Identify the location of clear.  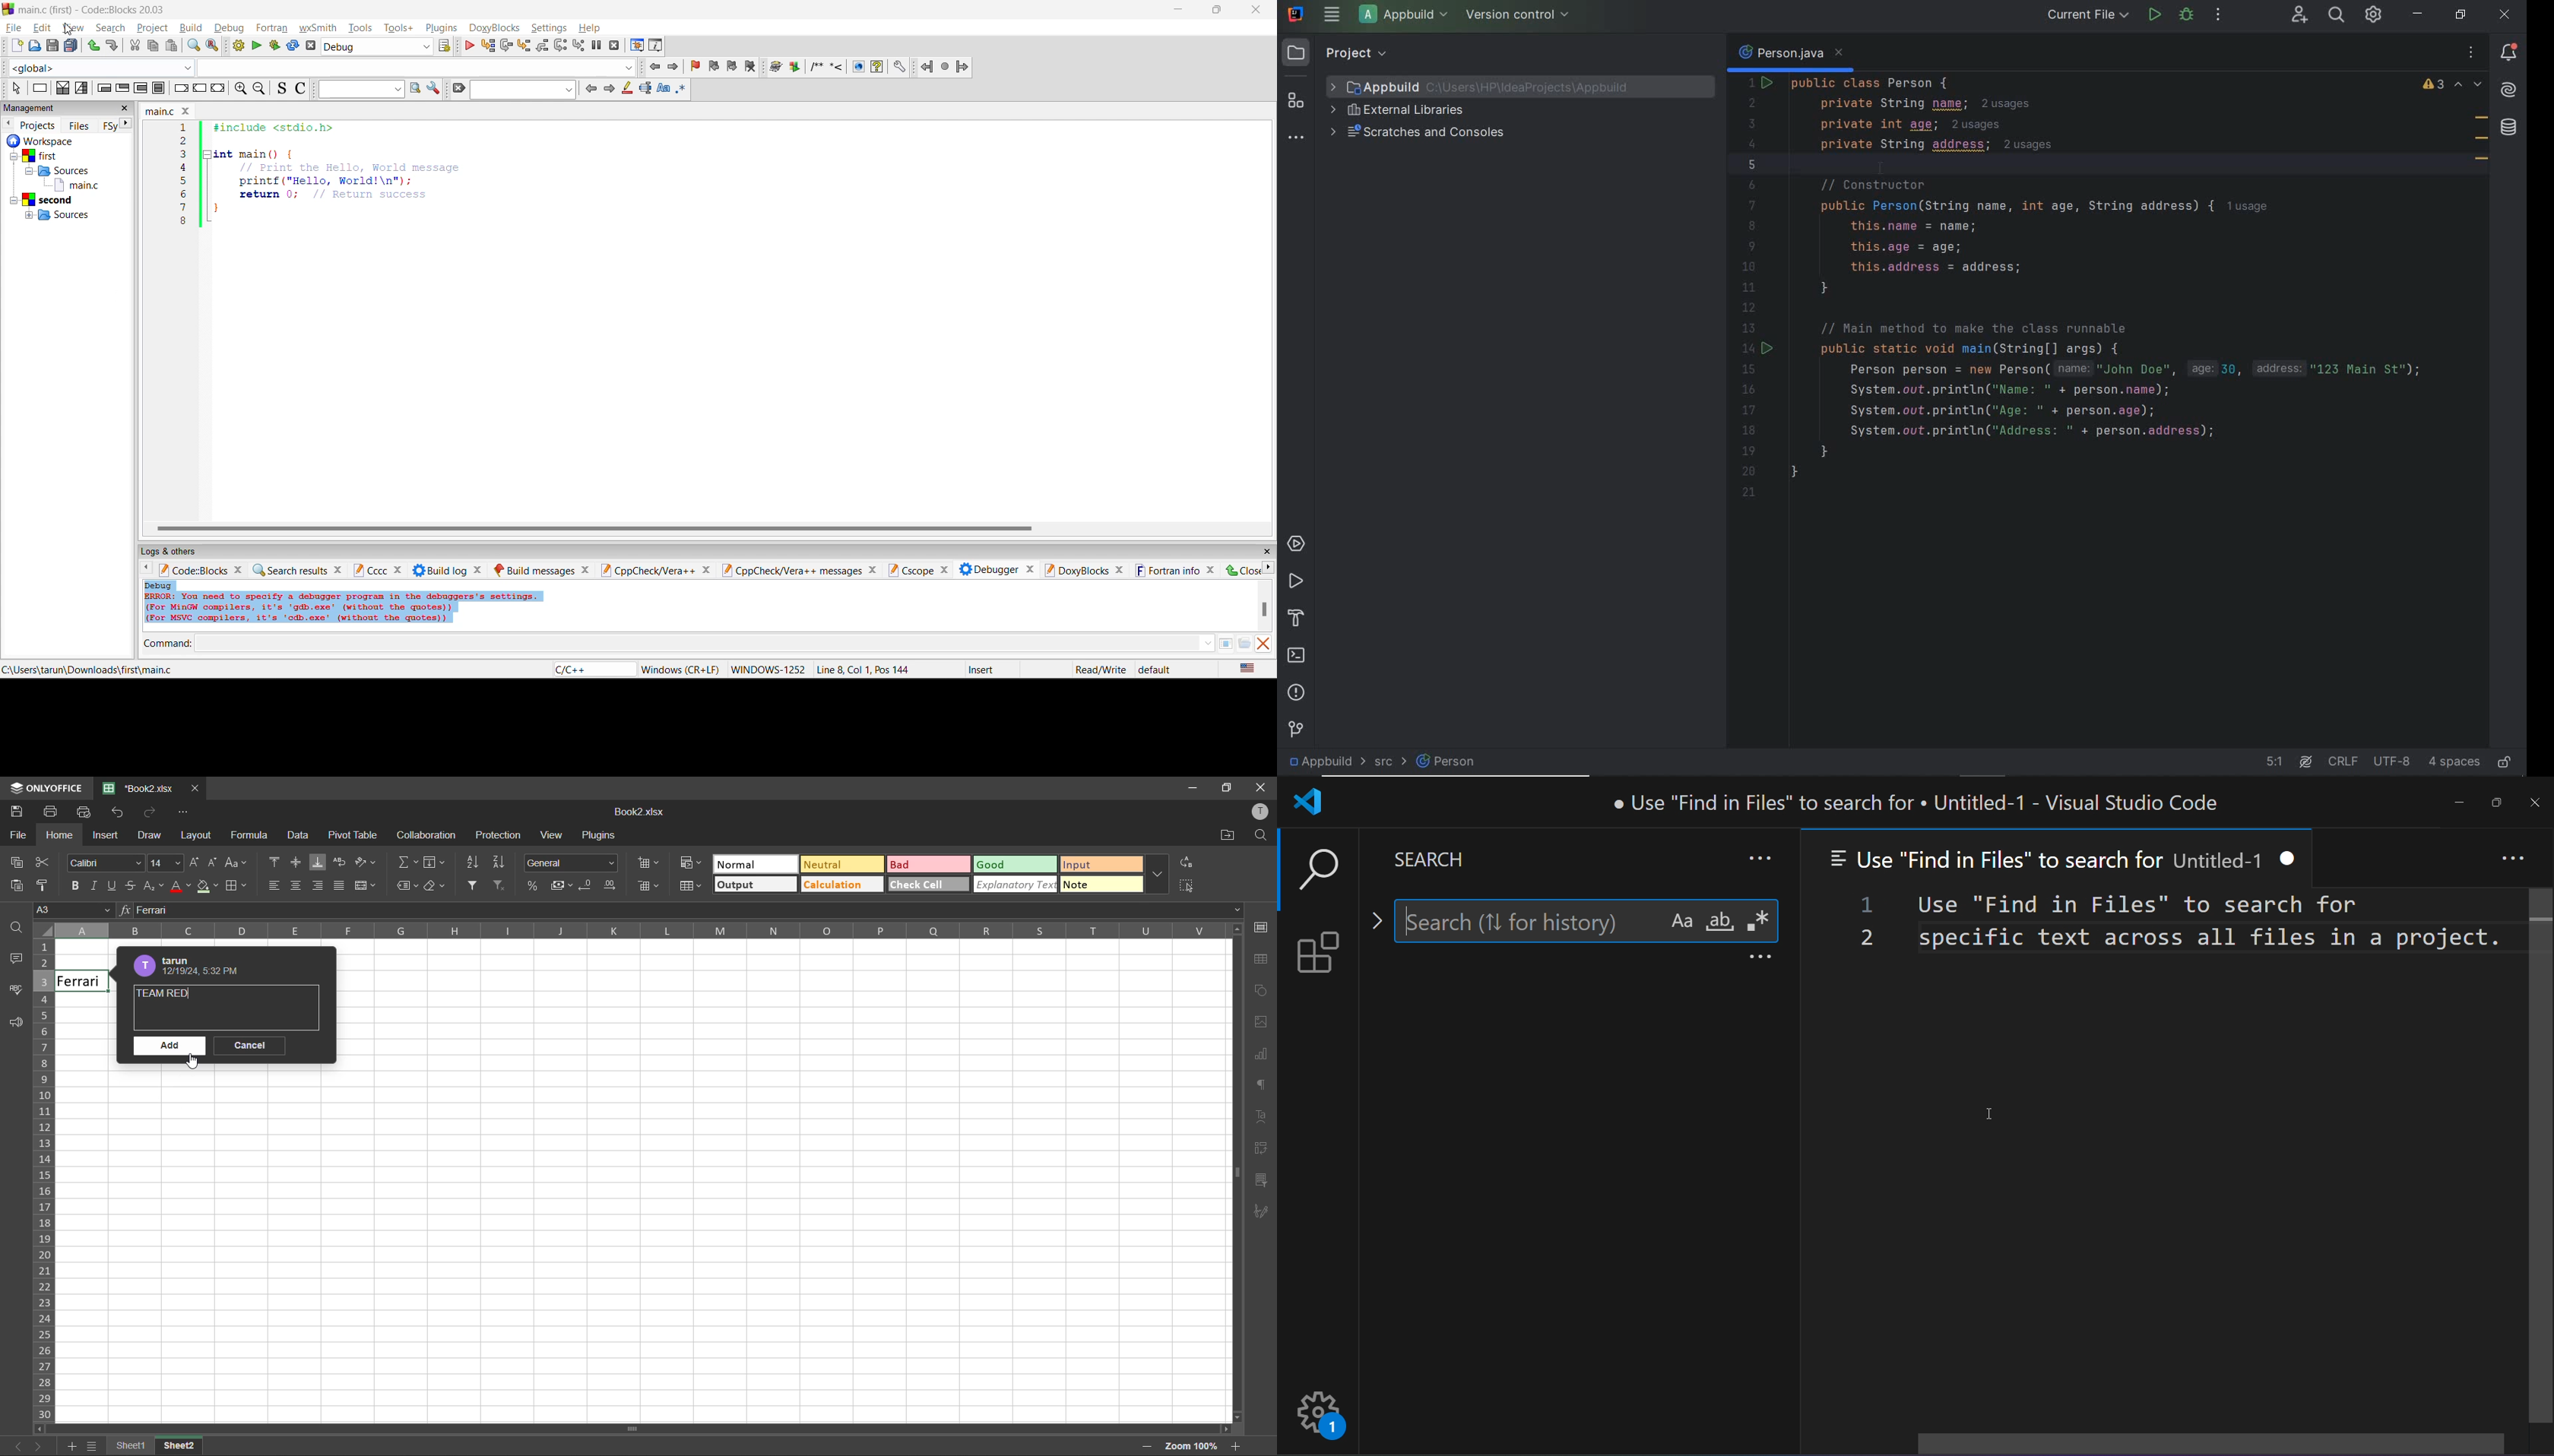
(459, 89).